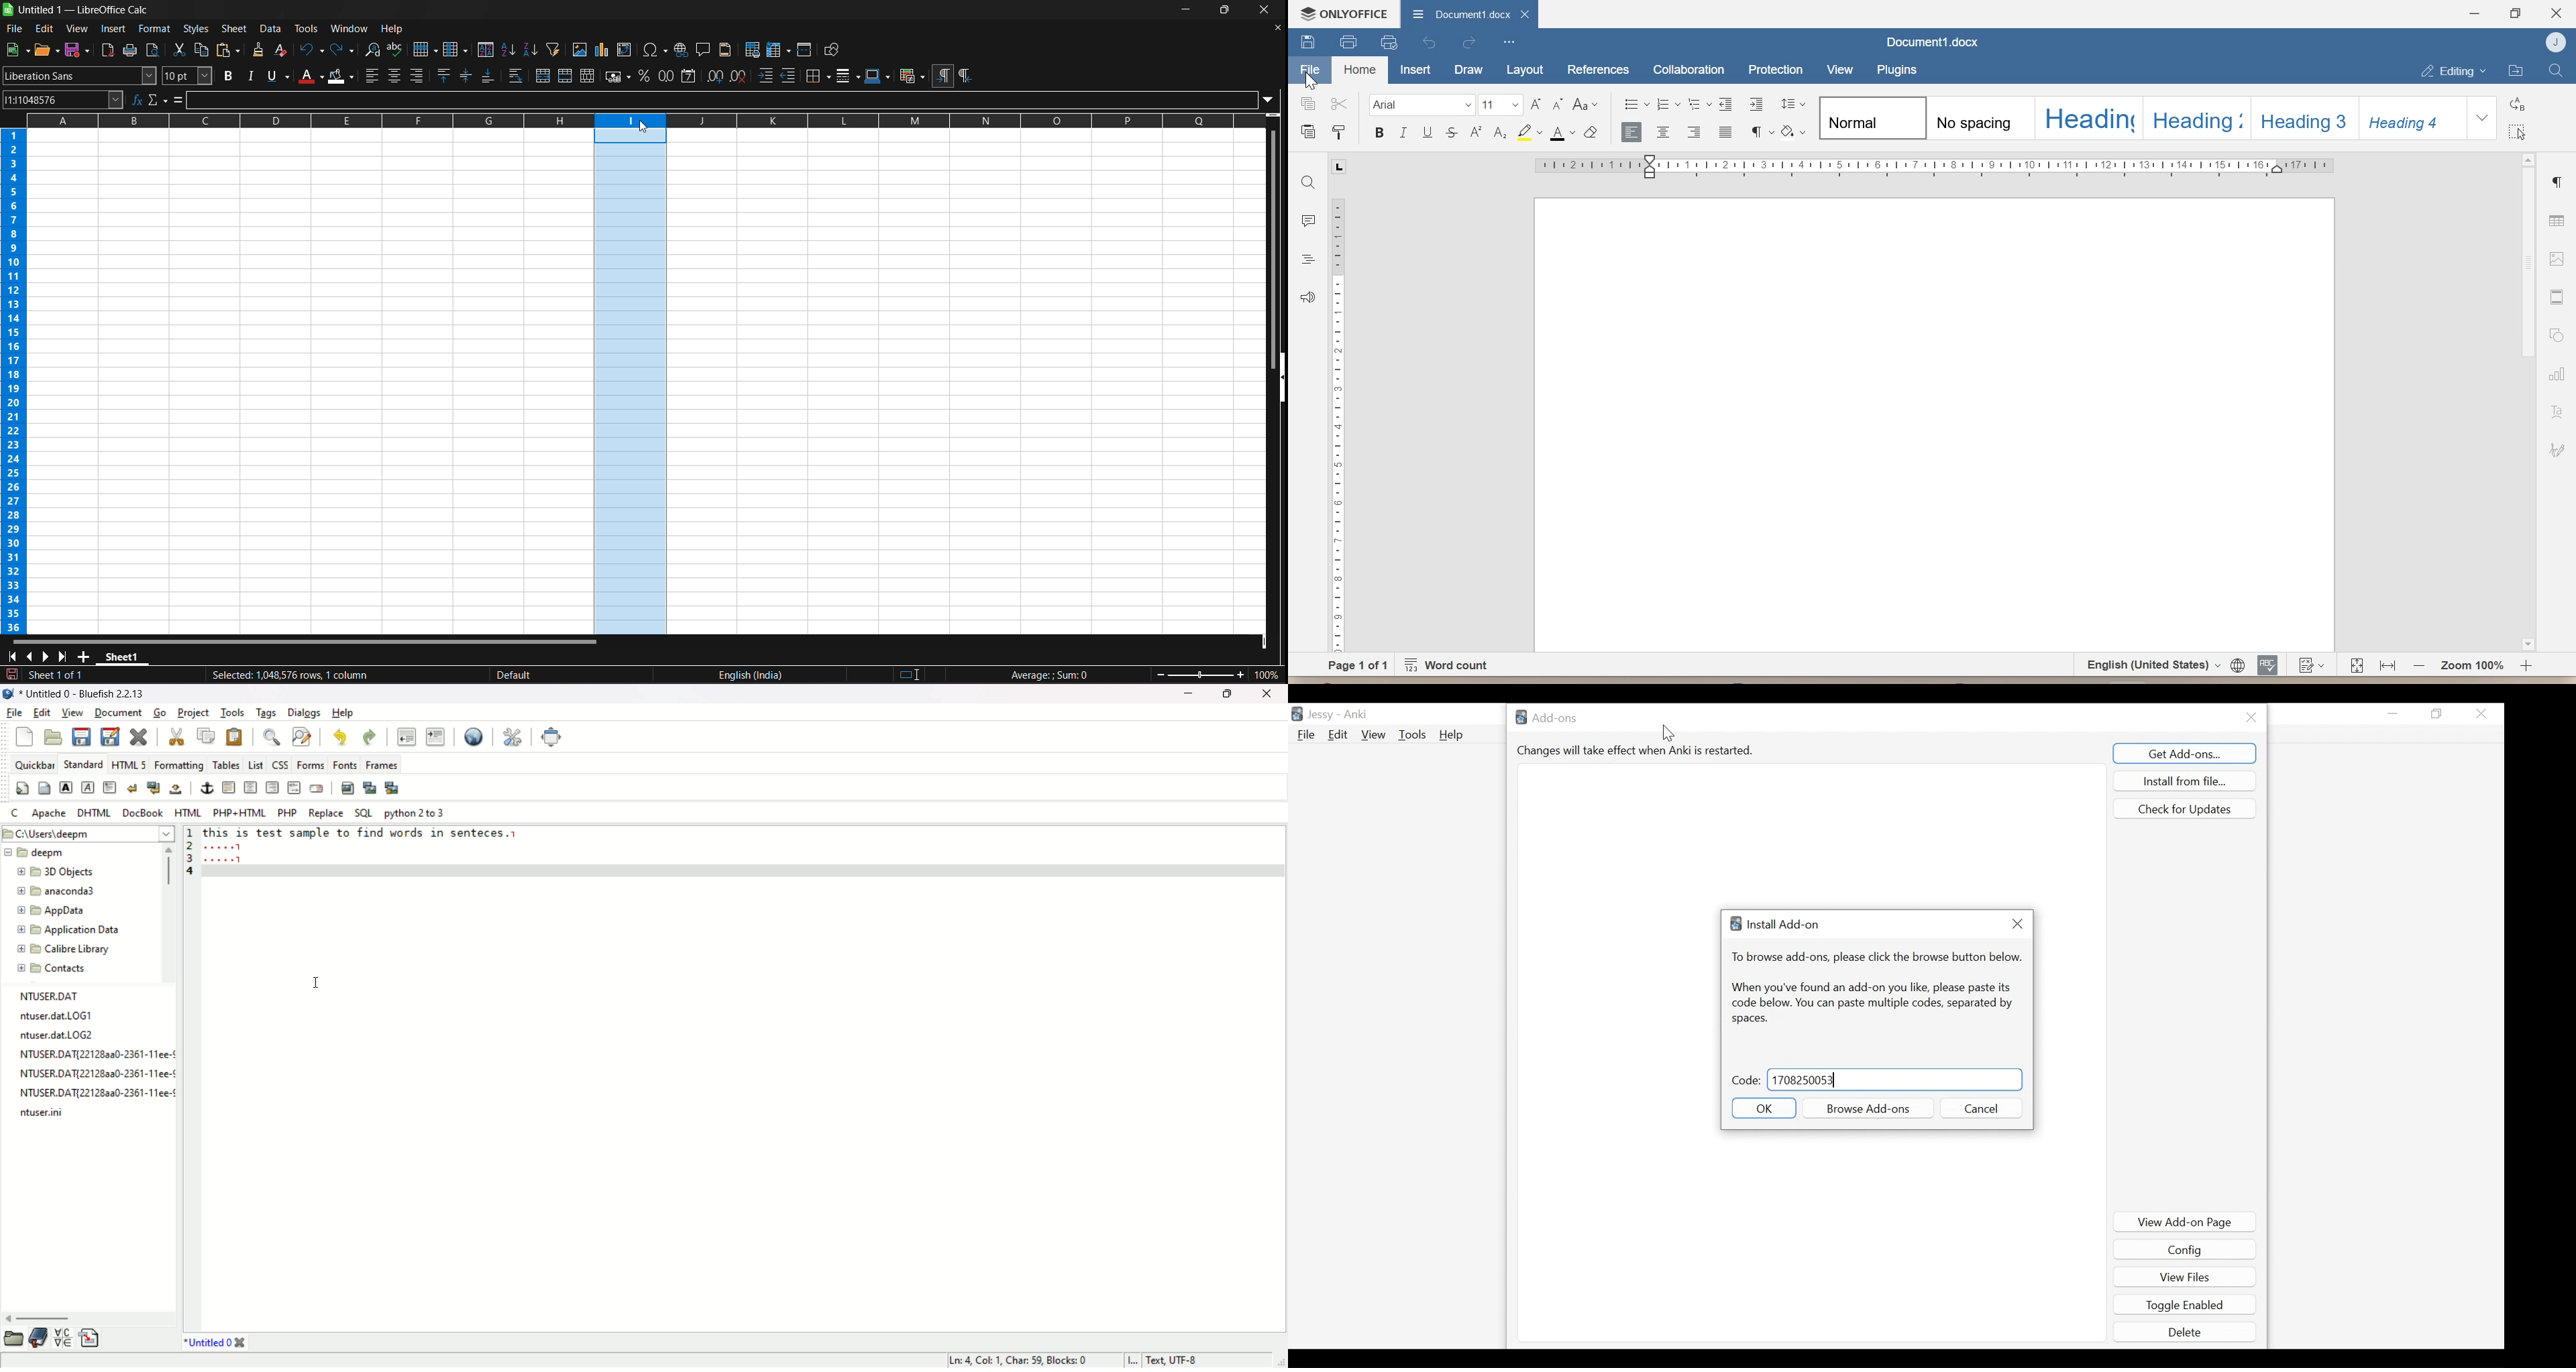 Image resolution: width=2576 pixels, height=1372 pixels. What do you see at coordinates (349, 788) in the screenshot?
I see `insert image` at bounding box center [349, 788].